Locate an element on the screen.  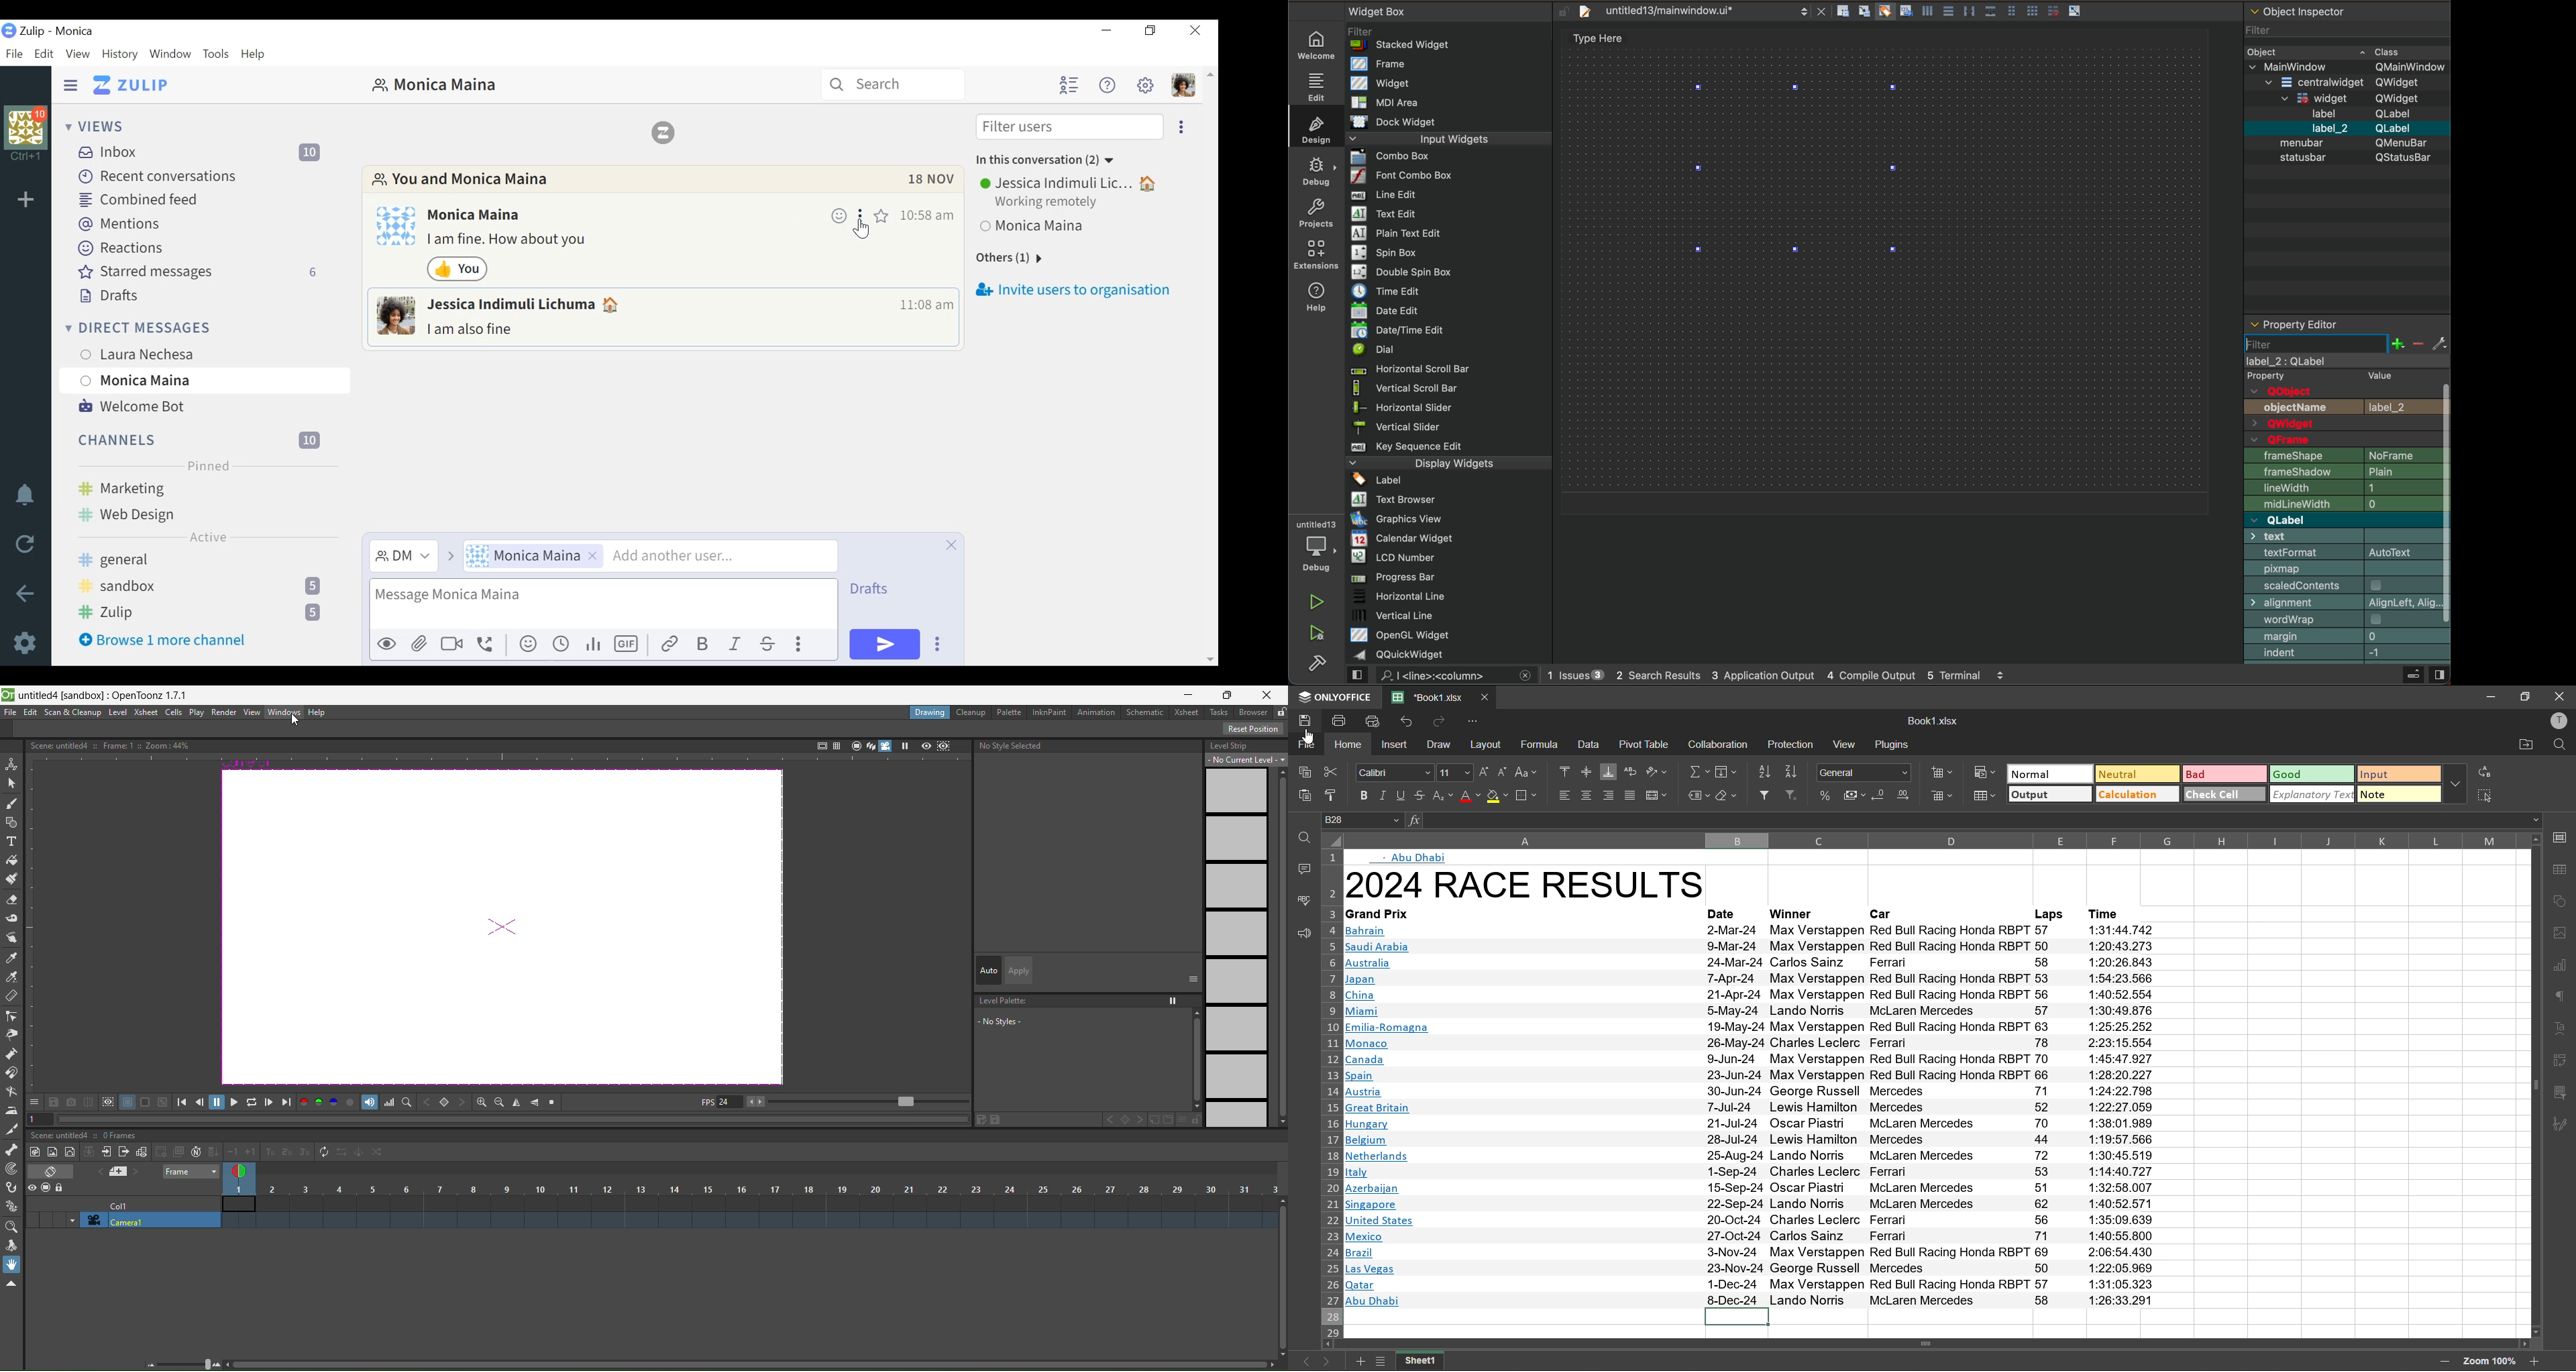
Zulip Desktop icon is located at coordinates (9, 32).